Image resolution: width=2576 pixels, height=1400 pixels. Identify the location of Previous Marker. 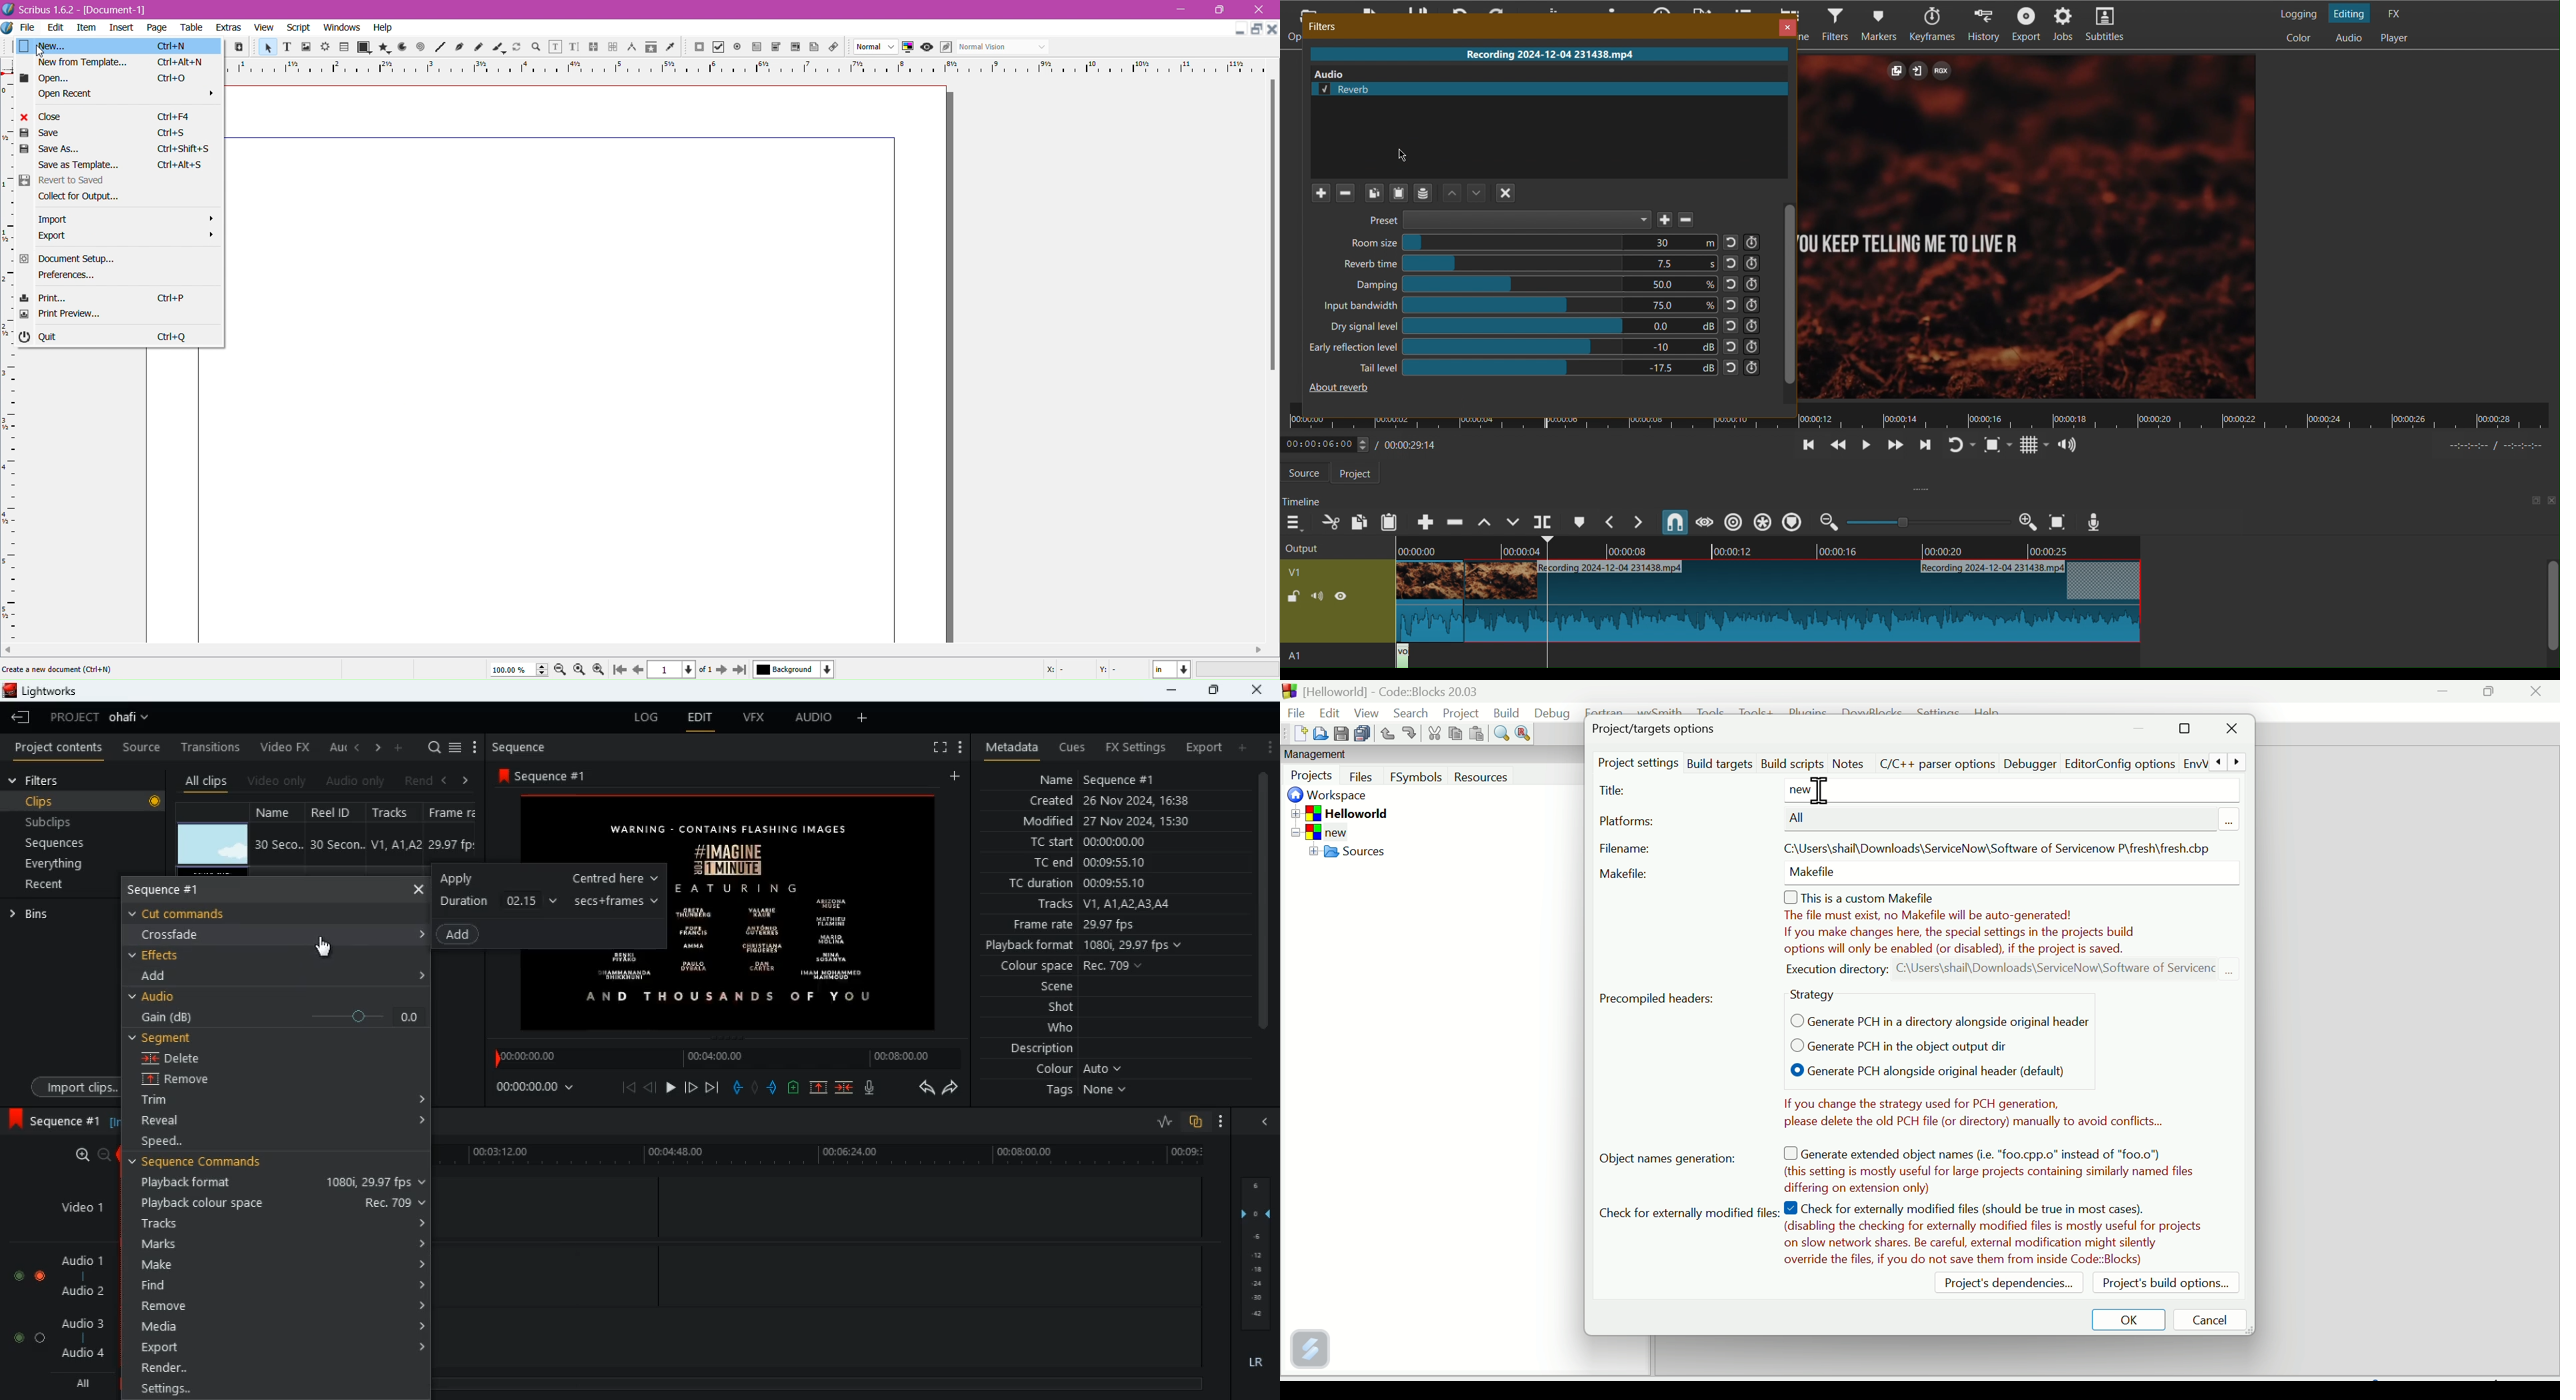
(1611, 523).